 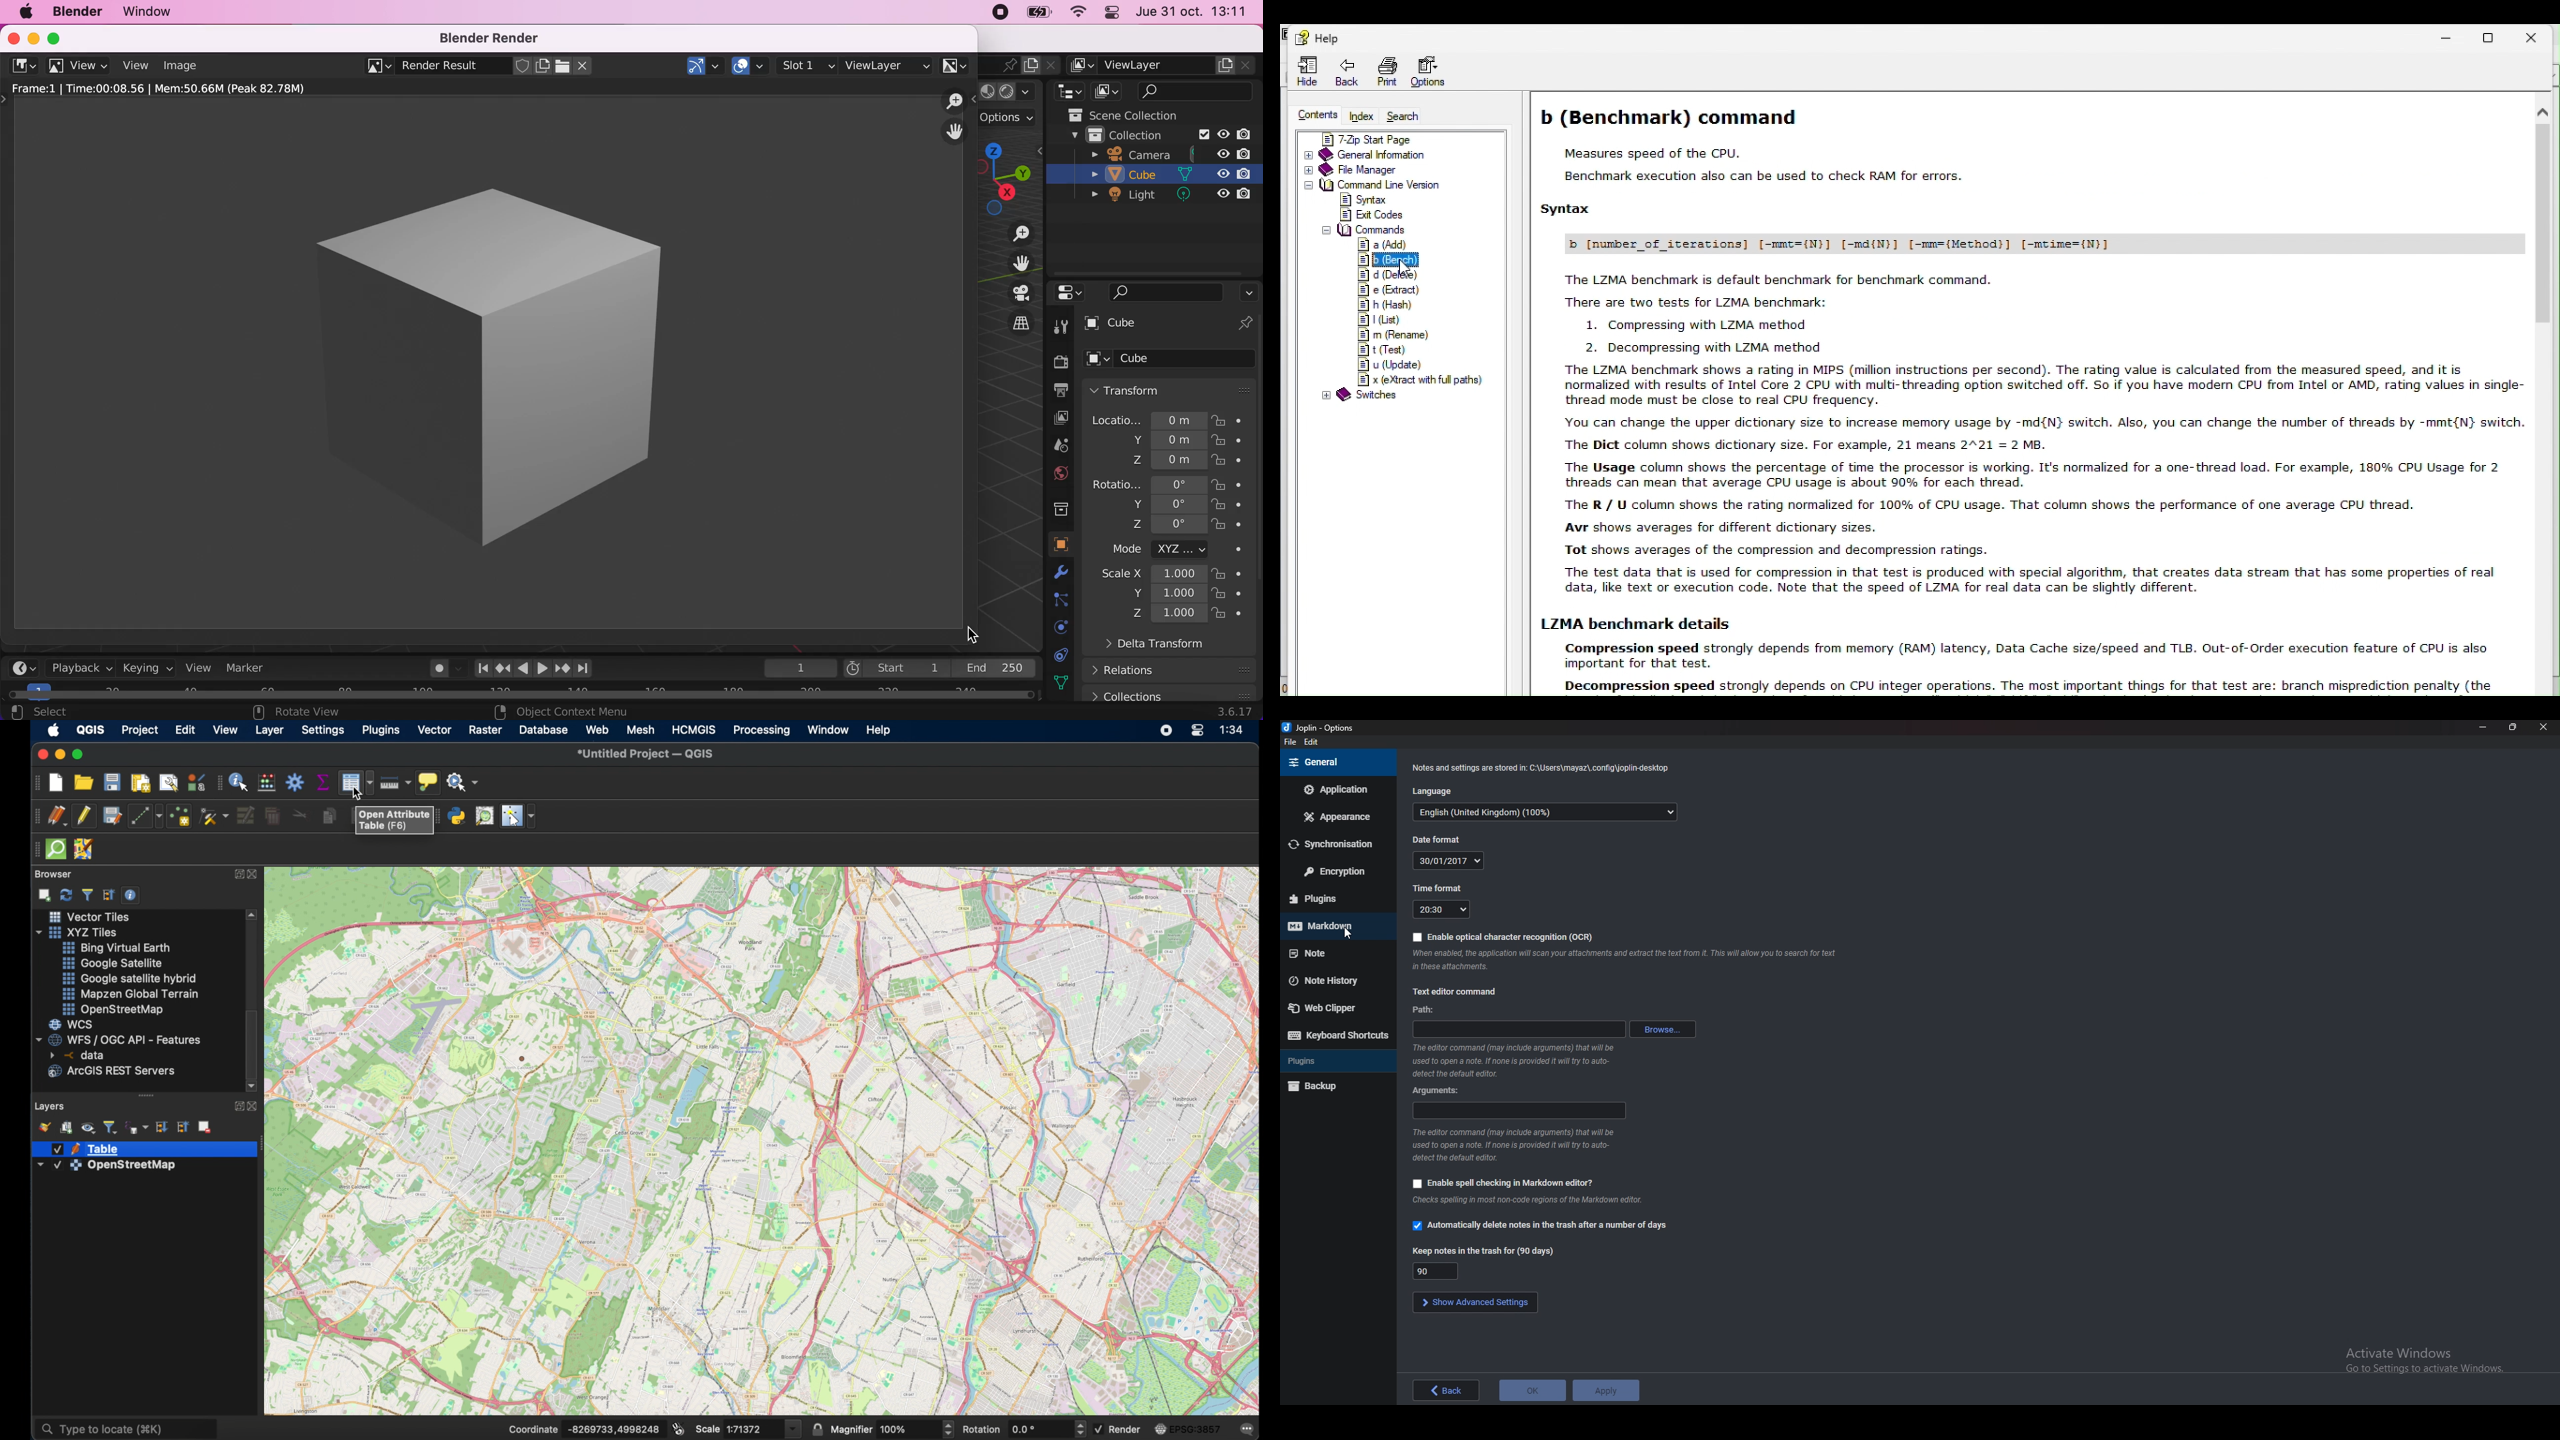 What do you see at coordinates (1397, 336) in the screenshot?
I see `m` at bounding box center [1397, 336].